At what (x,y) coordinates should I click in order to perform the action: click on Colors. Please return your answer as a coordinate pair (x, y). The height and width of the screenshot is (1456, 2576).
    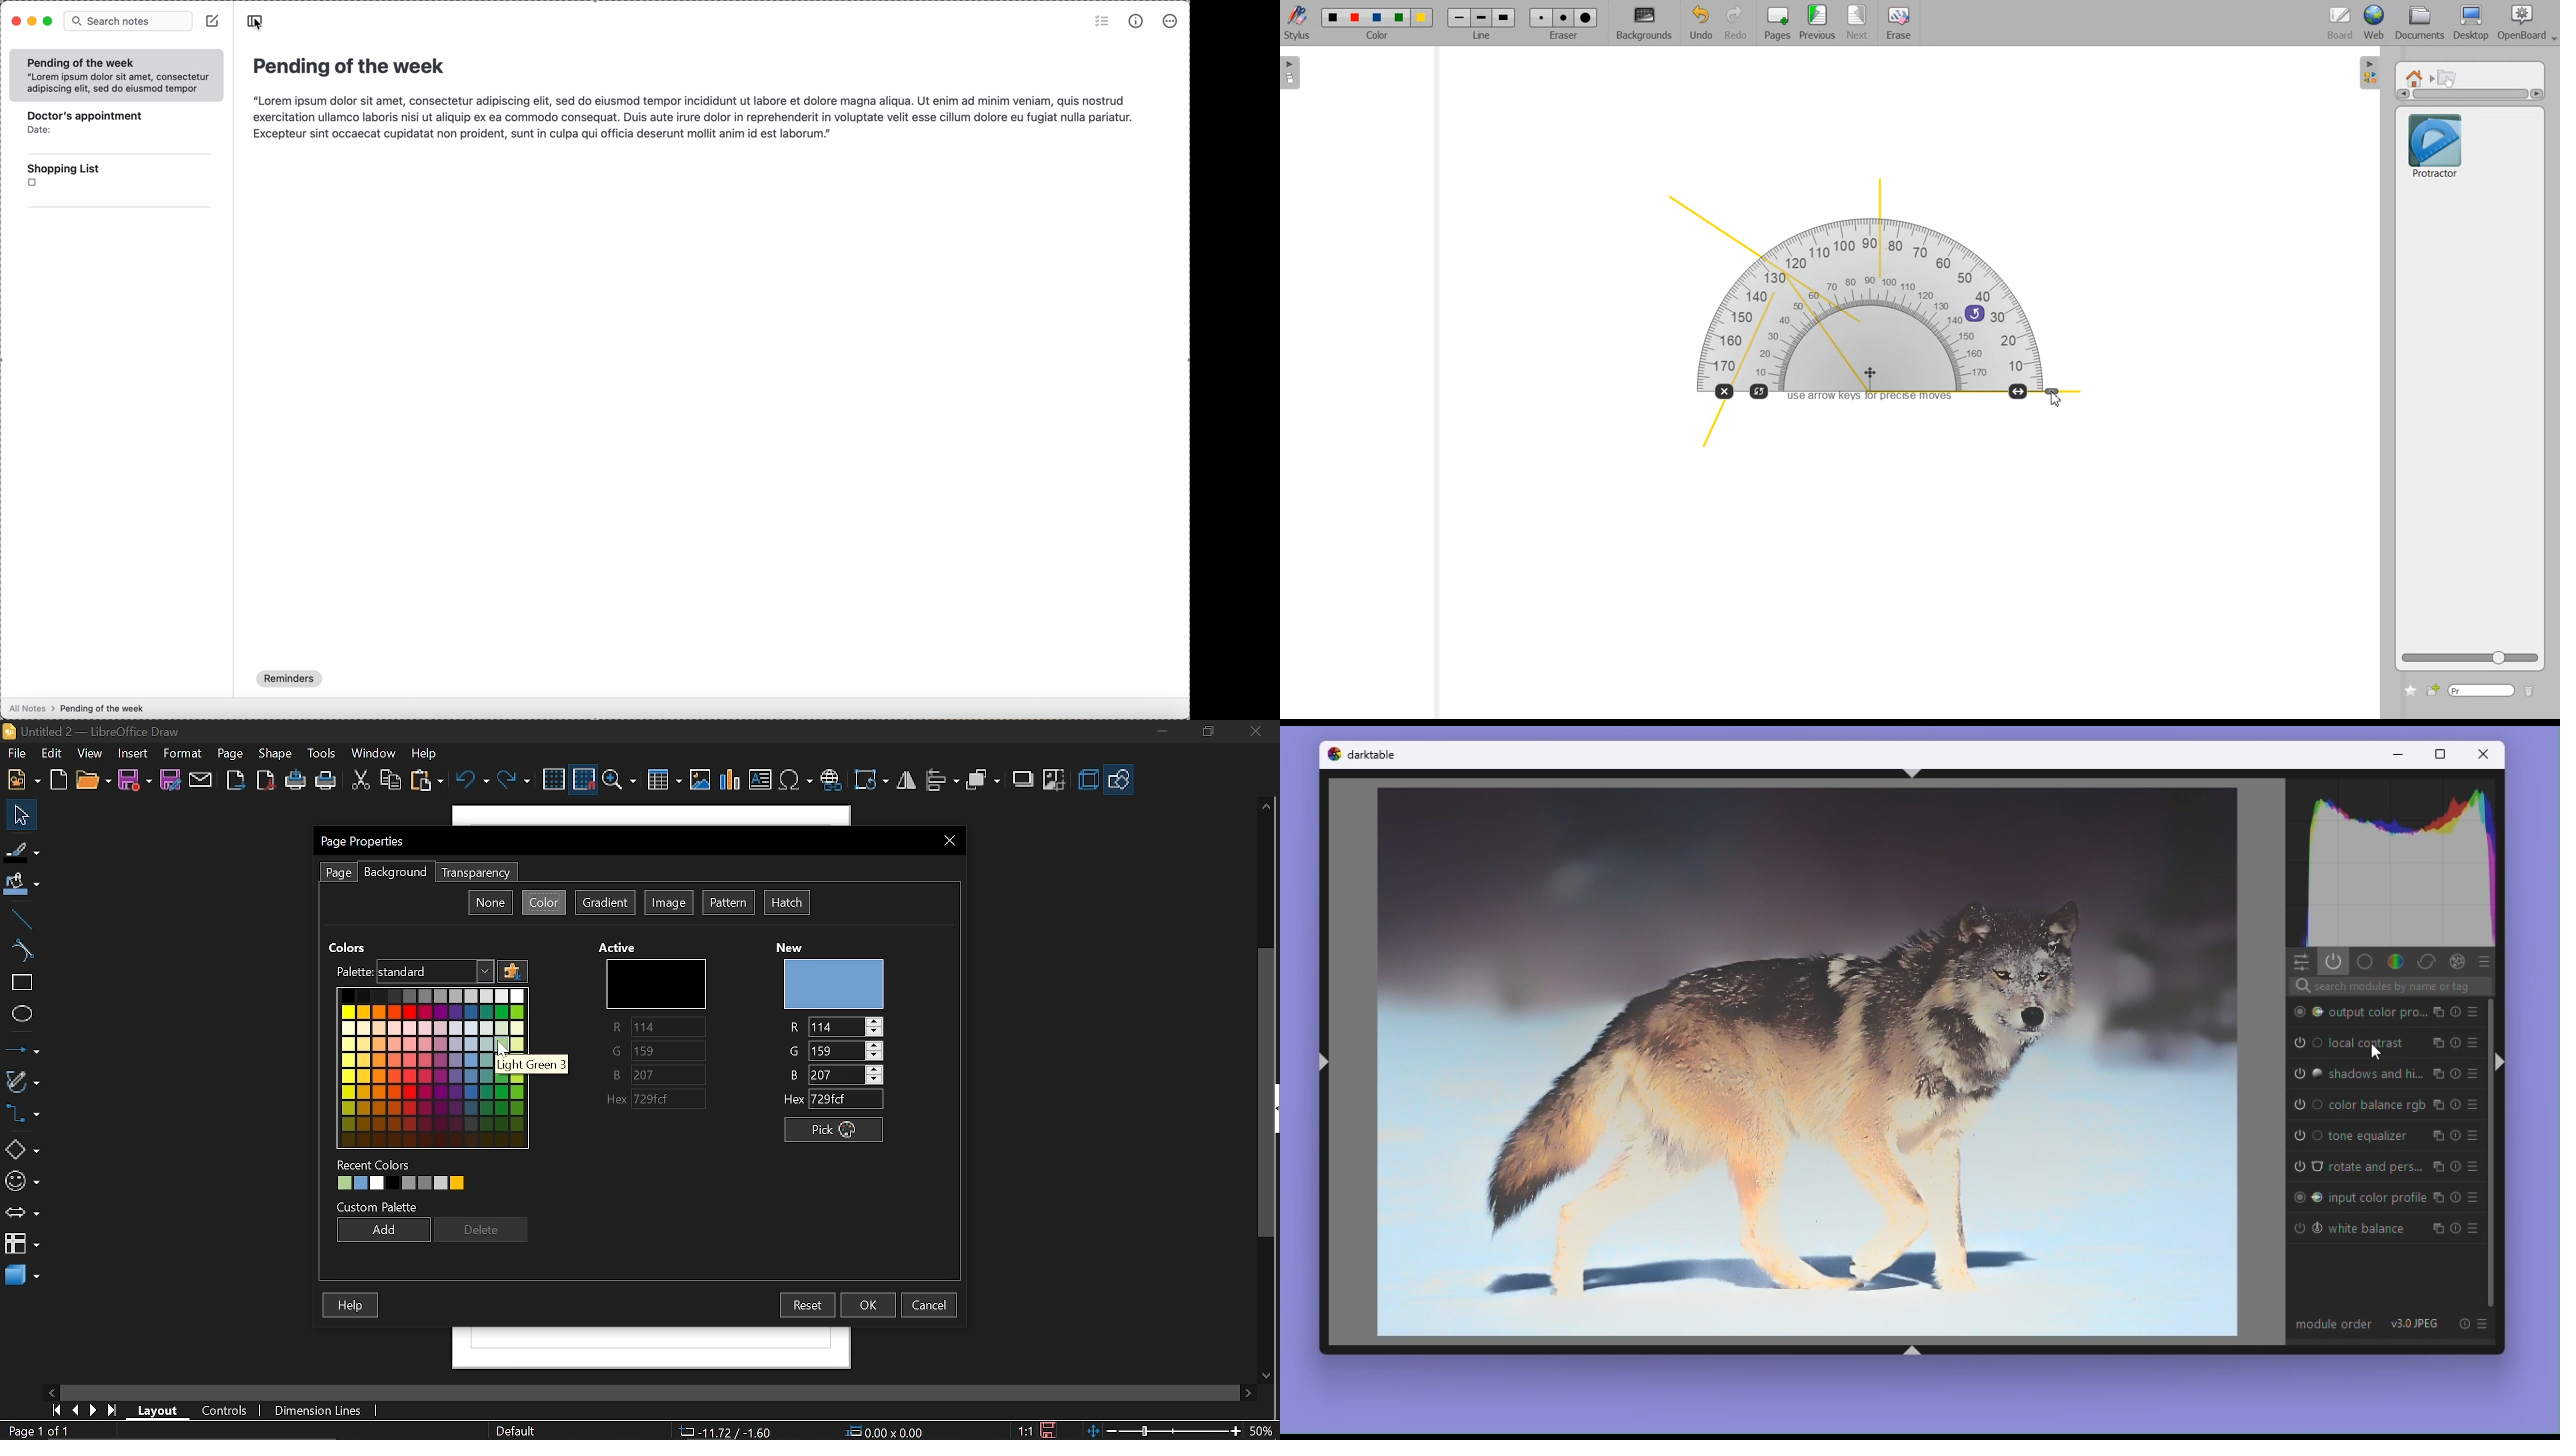
    Looking at the image, I should click on (430, 1066).